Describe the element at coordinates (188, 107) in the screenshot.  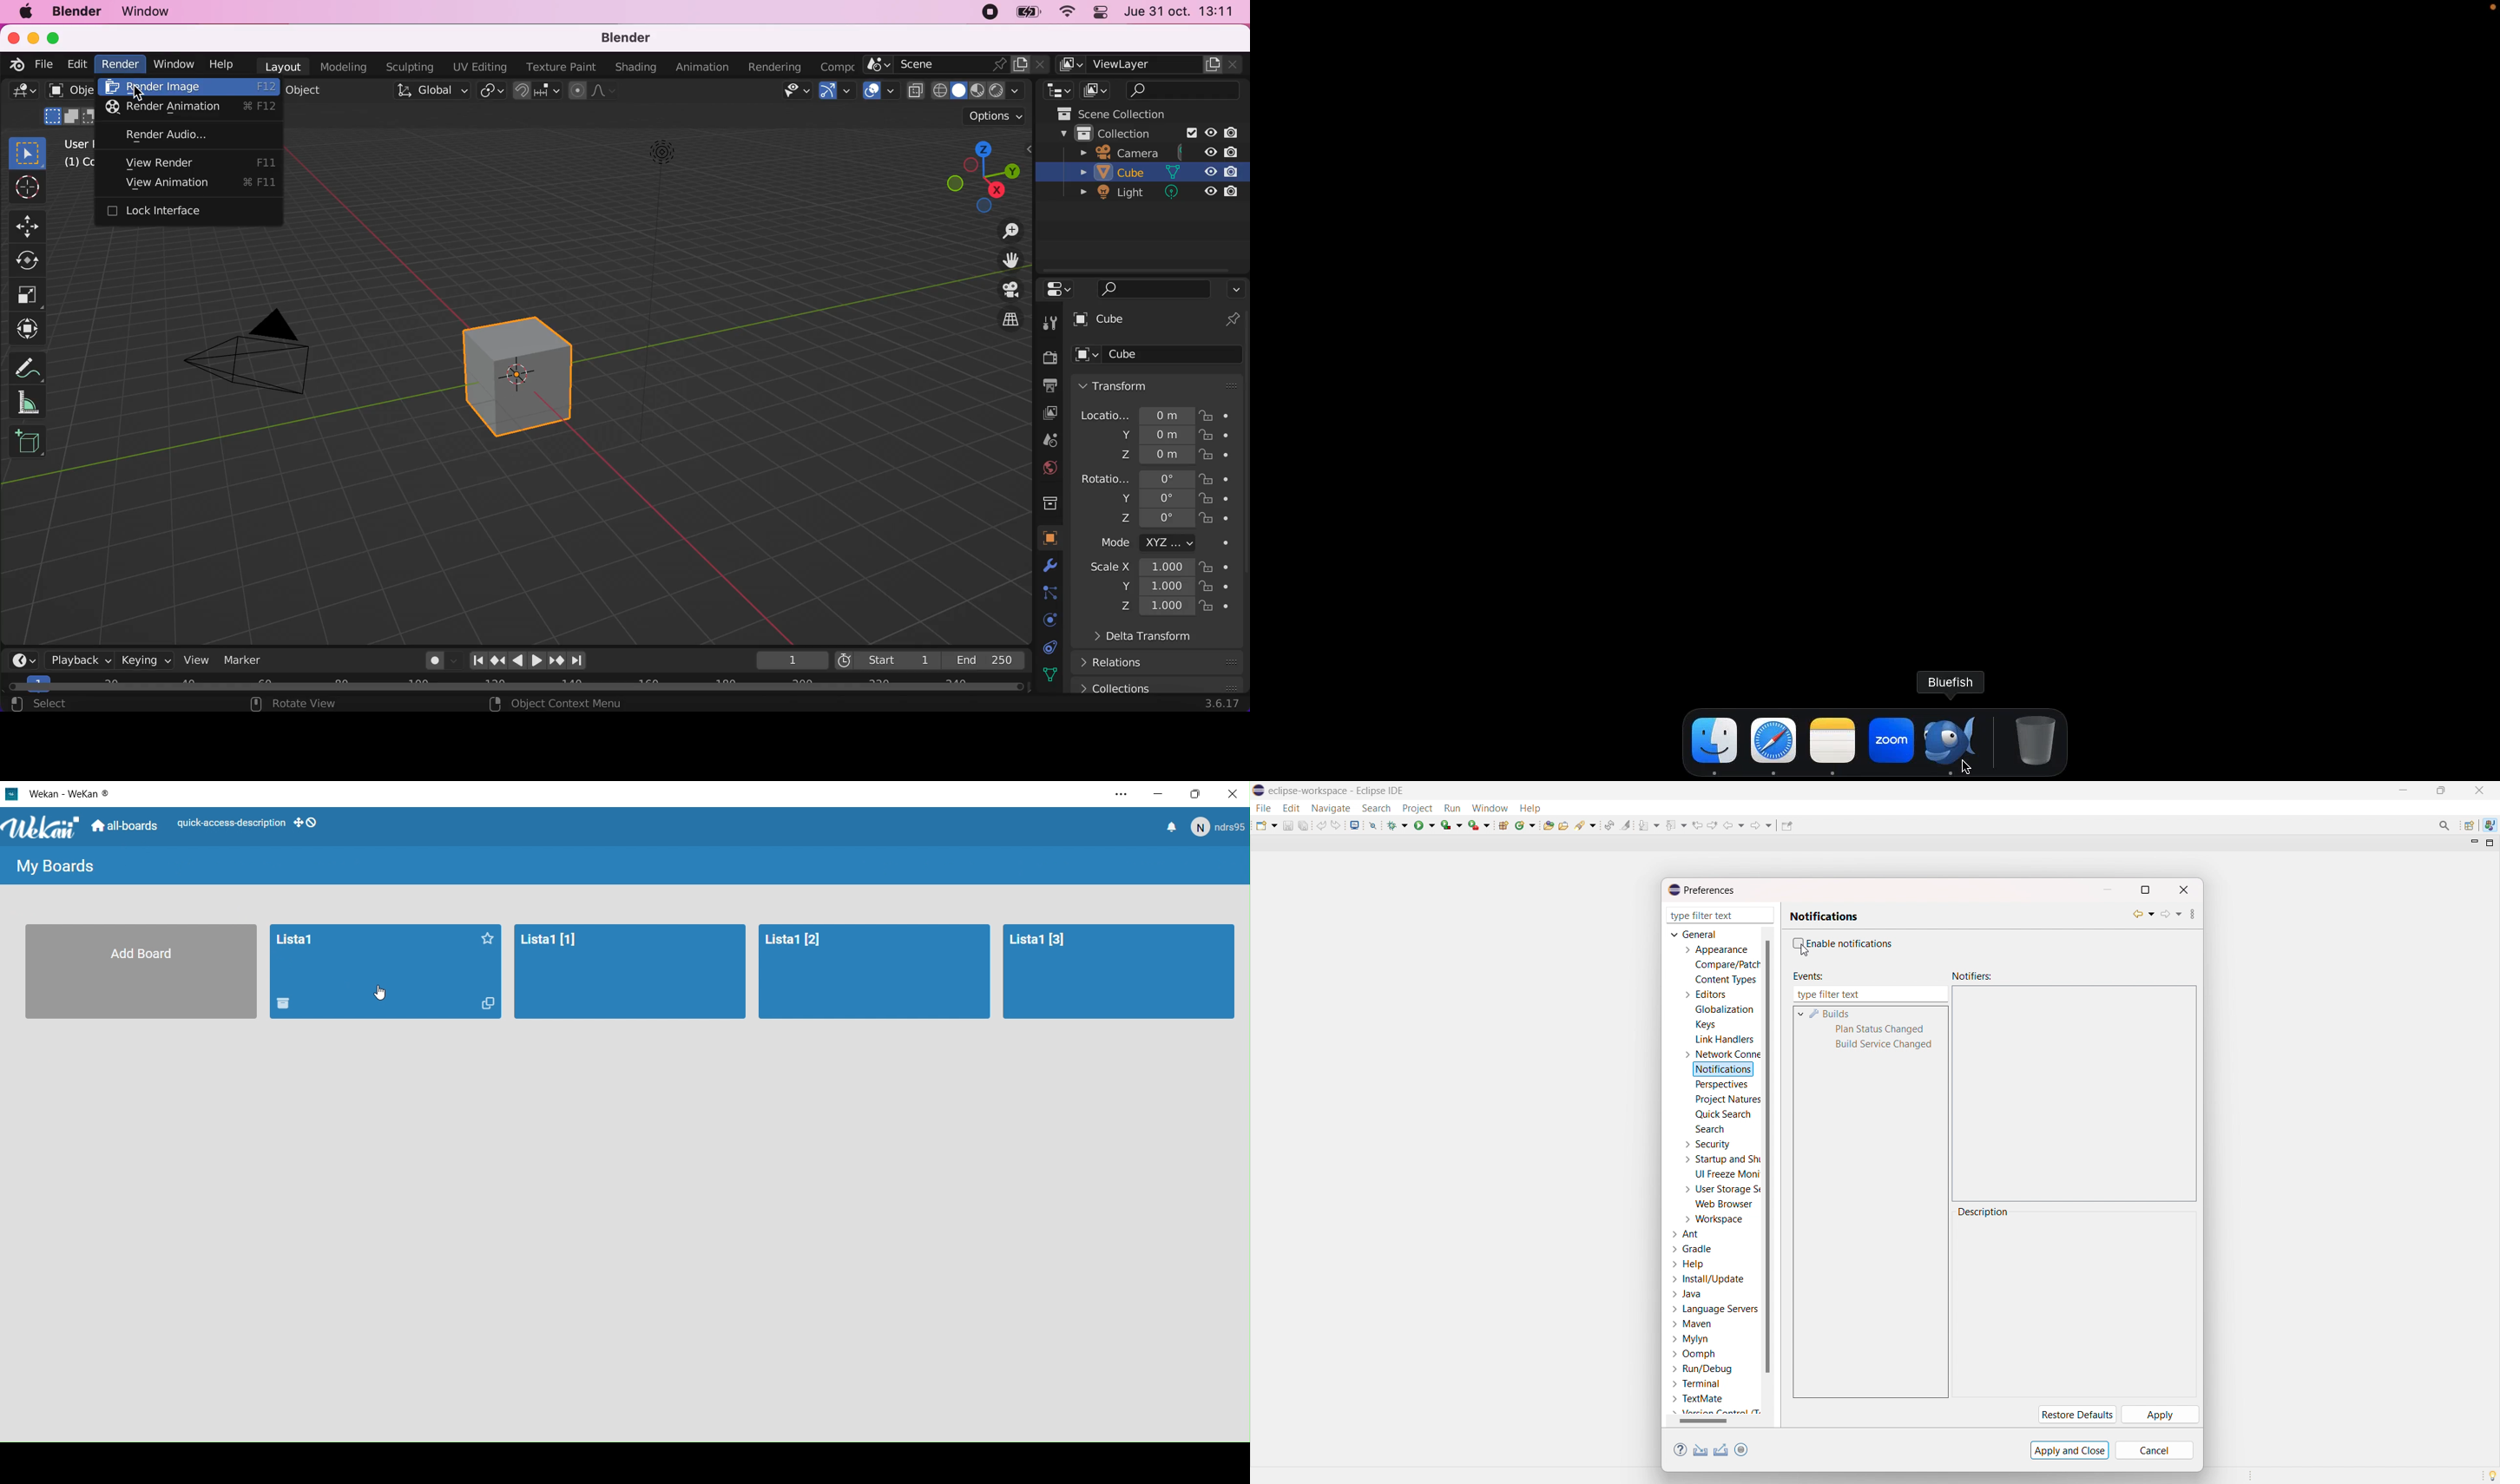
I see `render animation` at that location.